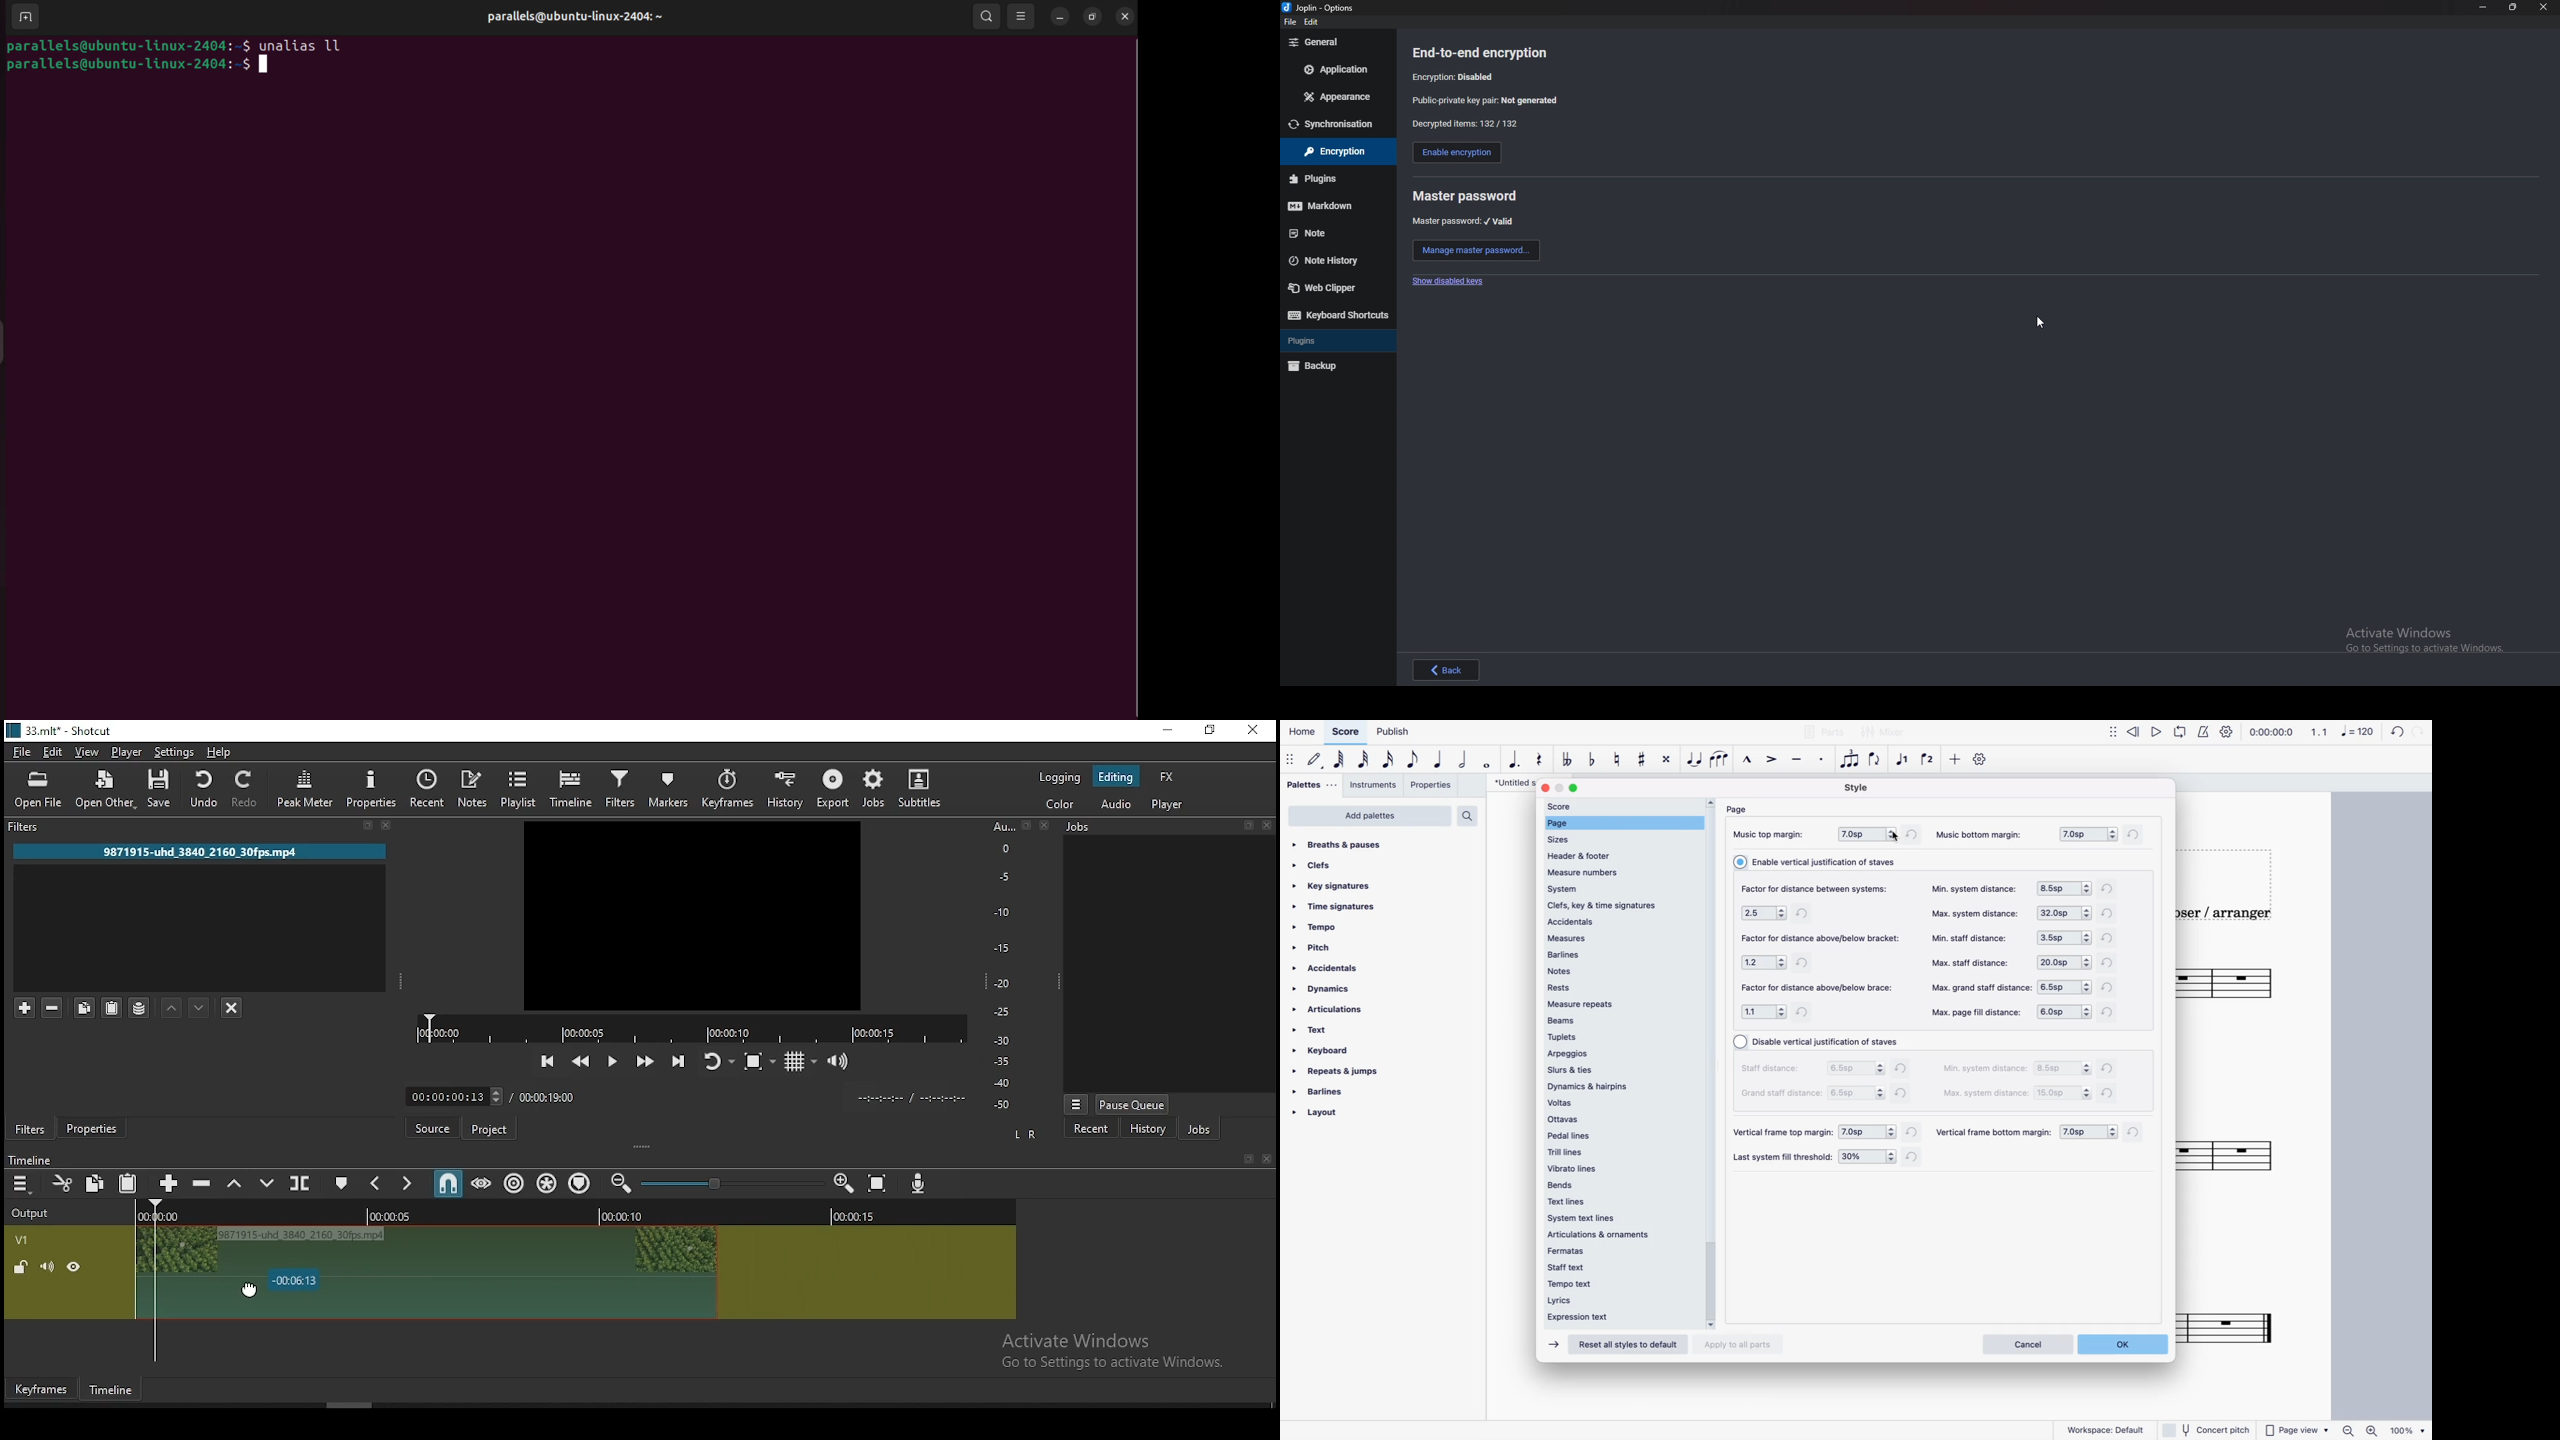 The image size is (2576, 1456). I want to click on Jobs, so click(1085, 826).